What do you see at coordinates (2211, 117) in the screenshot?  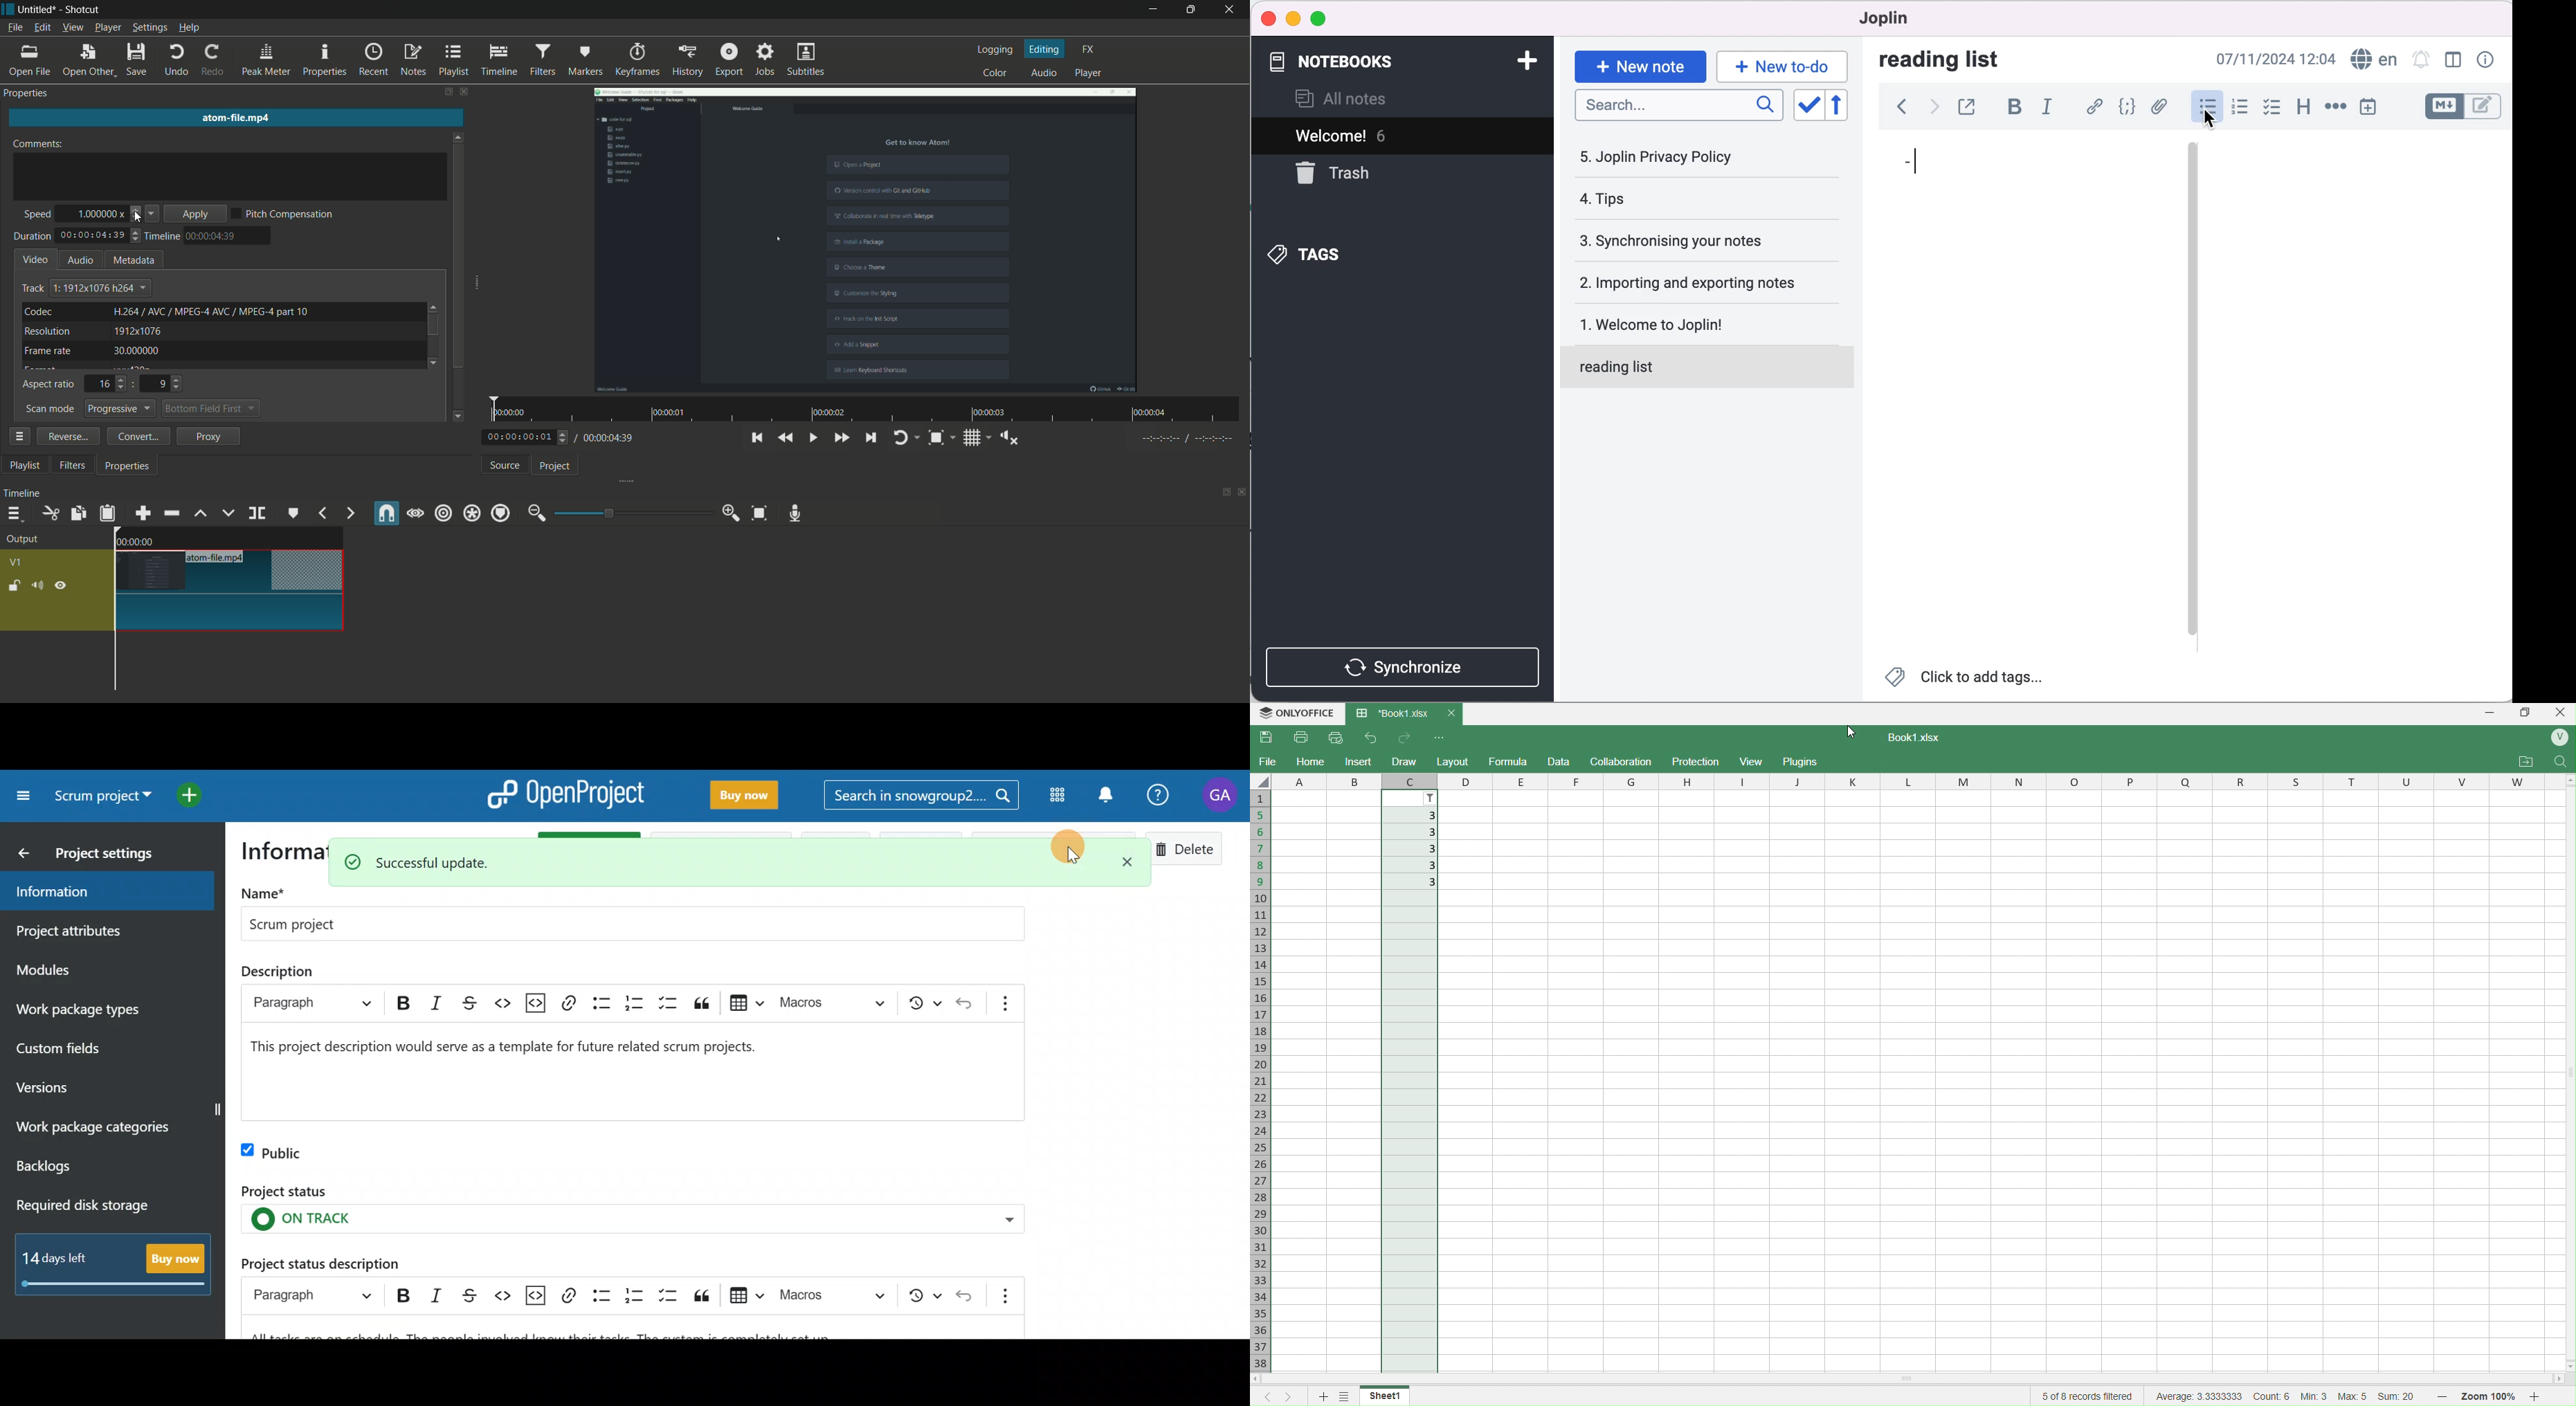 I see `cursor` at bounding box center [2211, 117].